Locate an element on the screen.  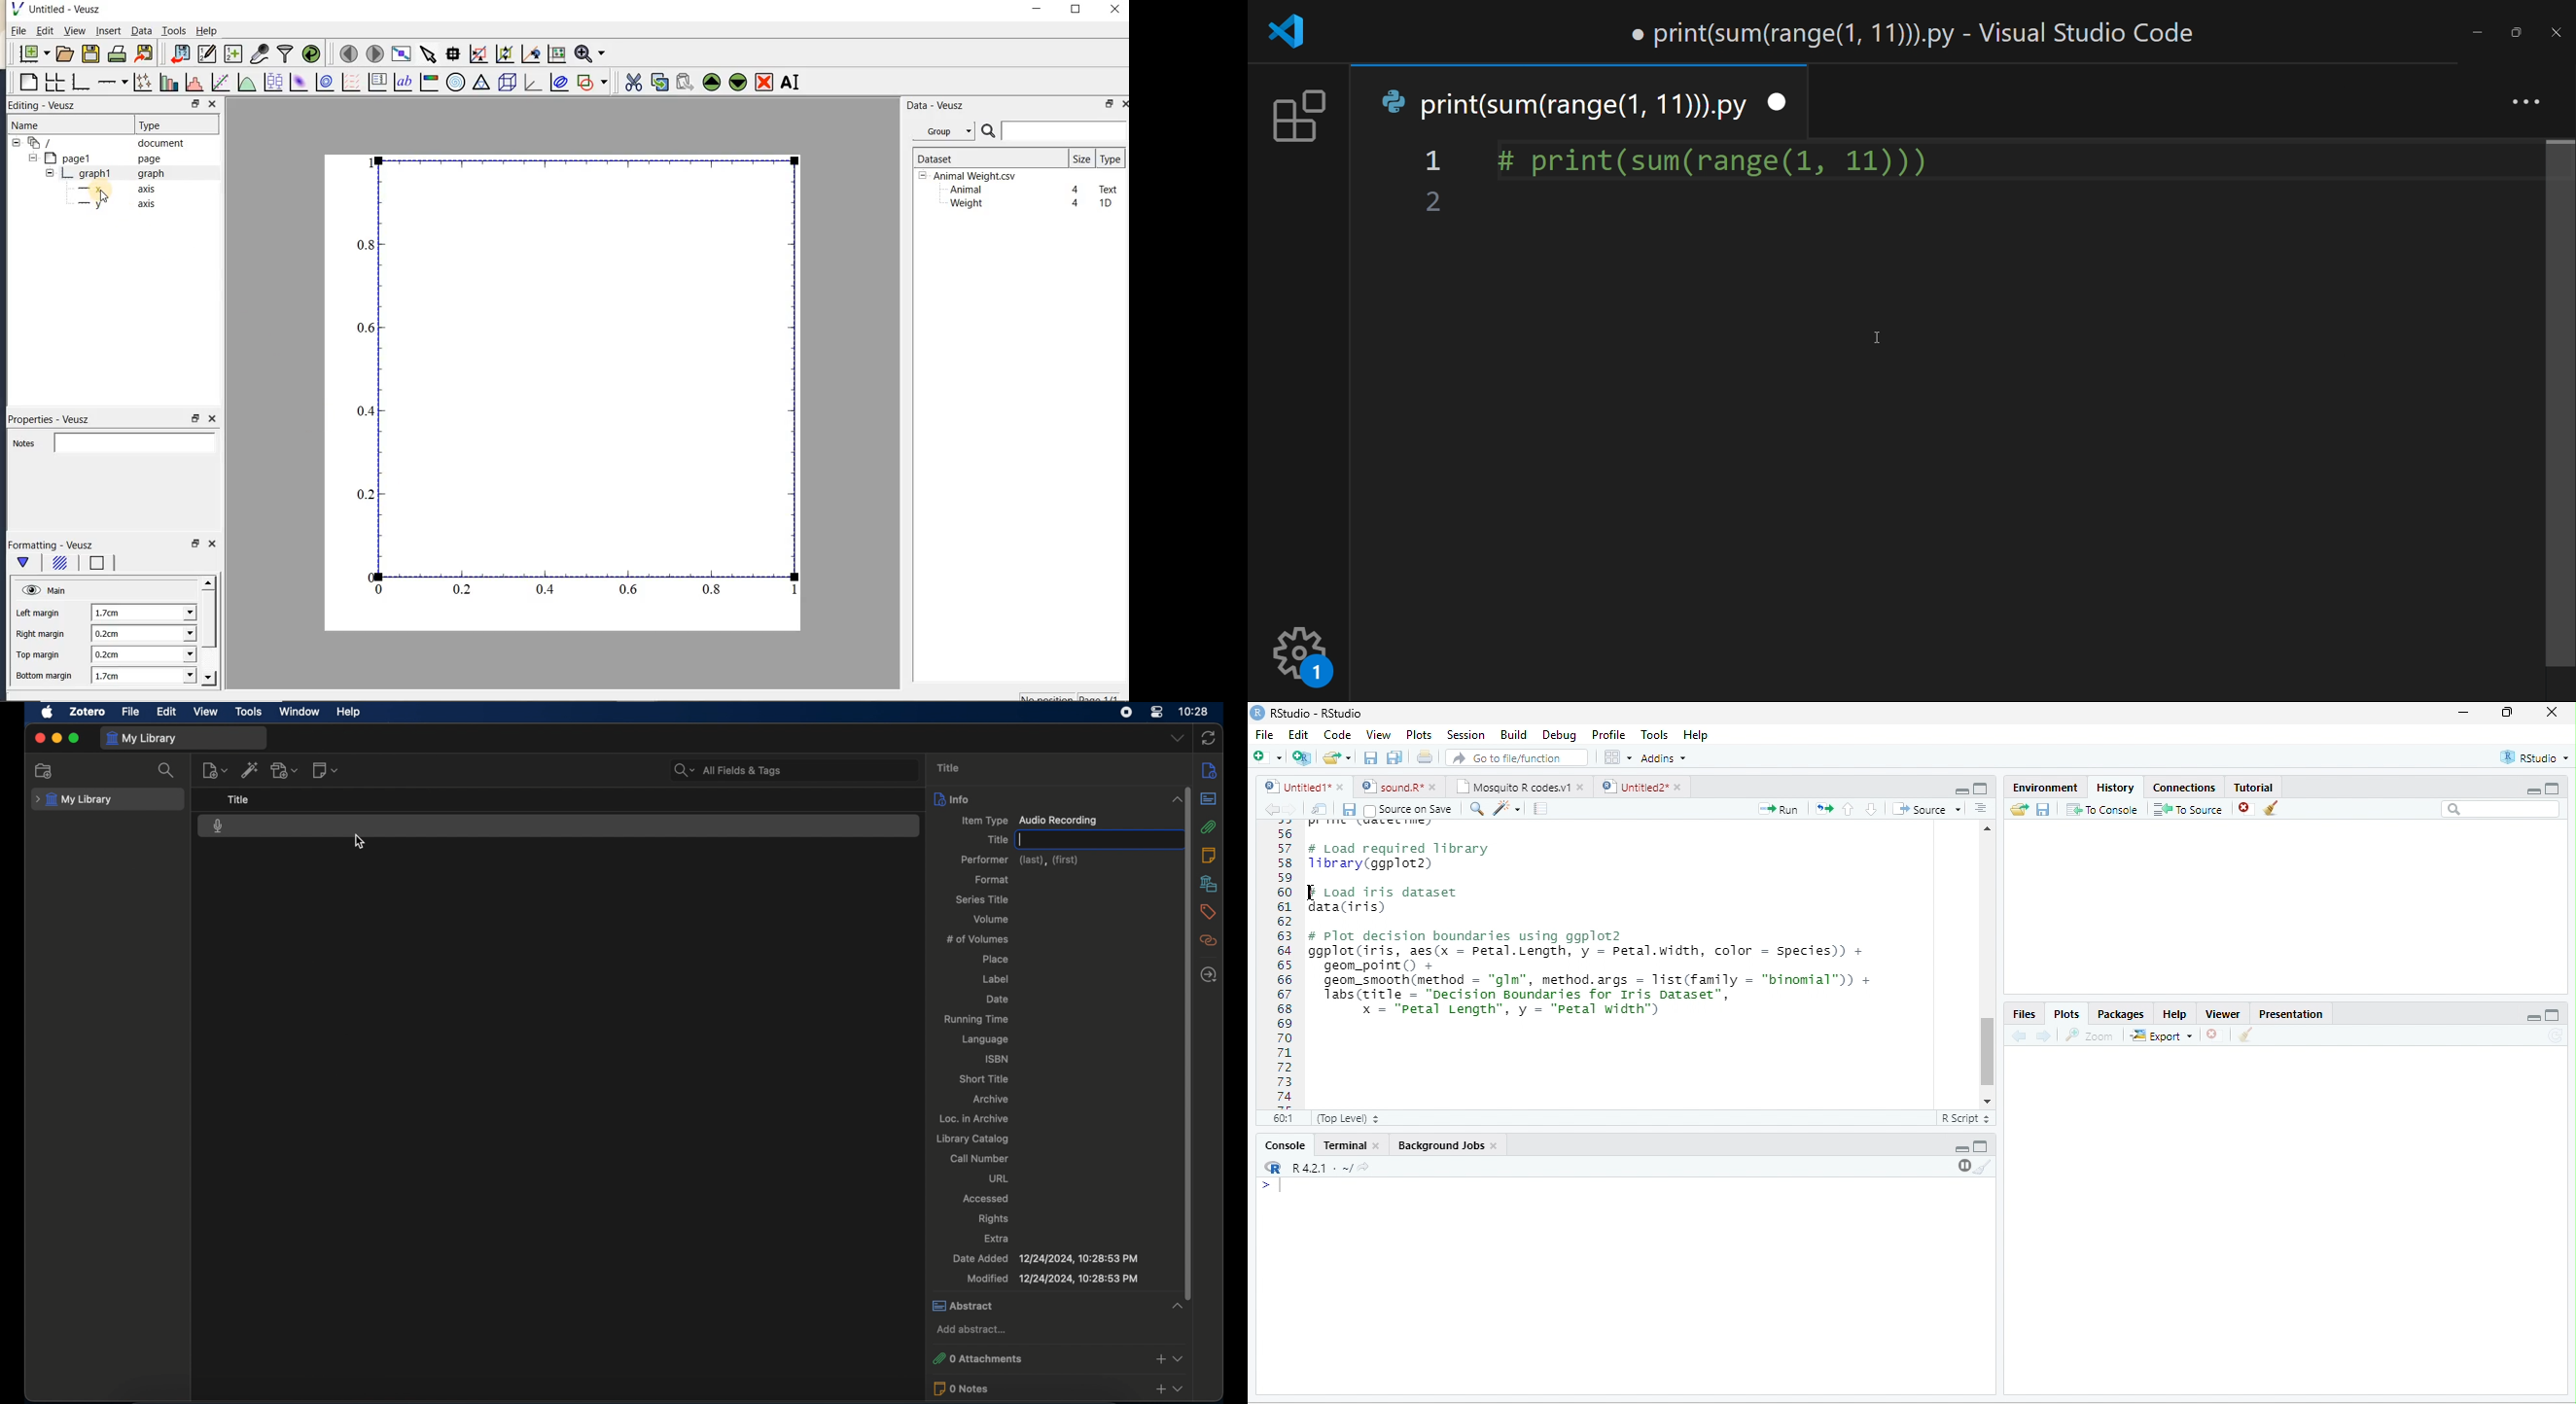
Code is located at coordinates (1337, 734).